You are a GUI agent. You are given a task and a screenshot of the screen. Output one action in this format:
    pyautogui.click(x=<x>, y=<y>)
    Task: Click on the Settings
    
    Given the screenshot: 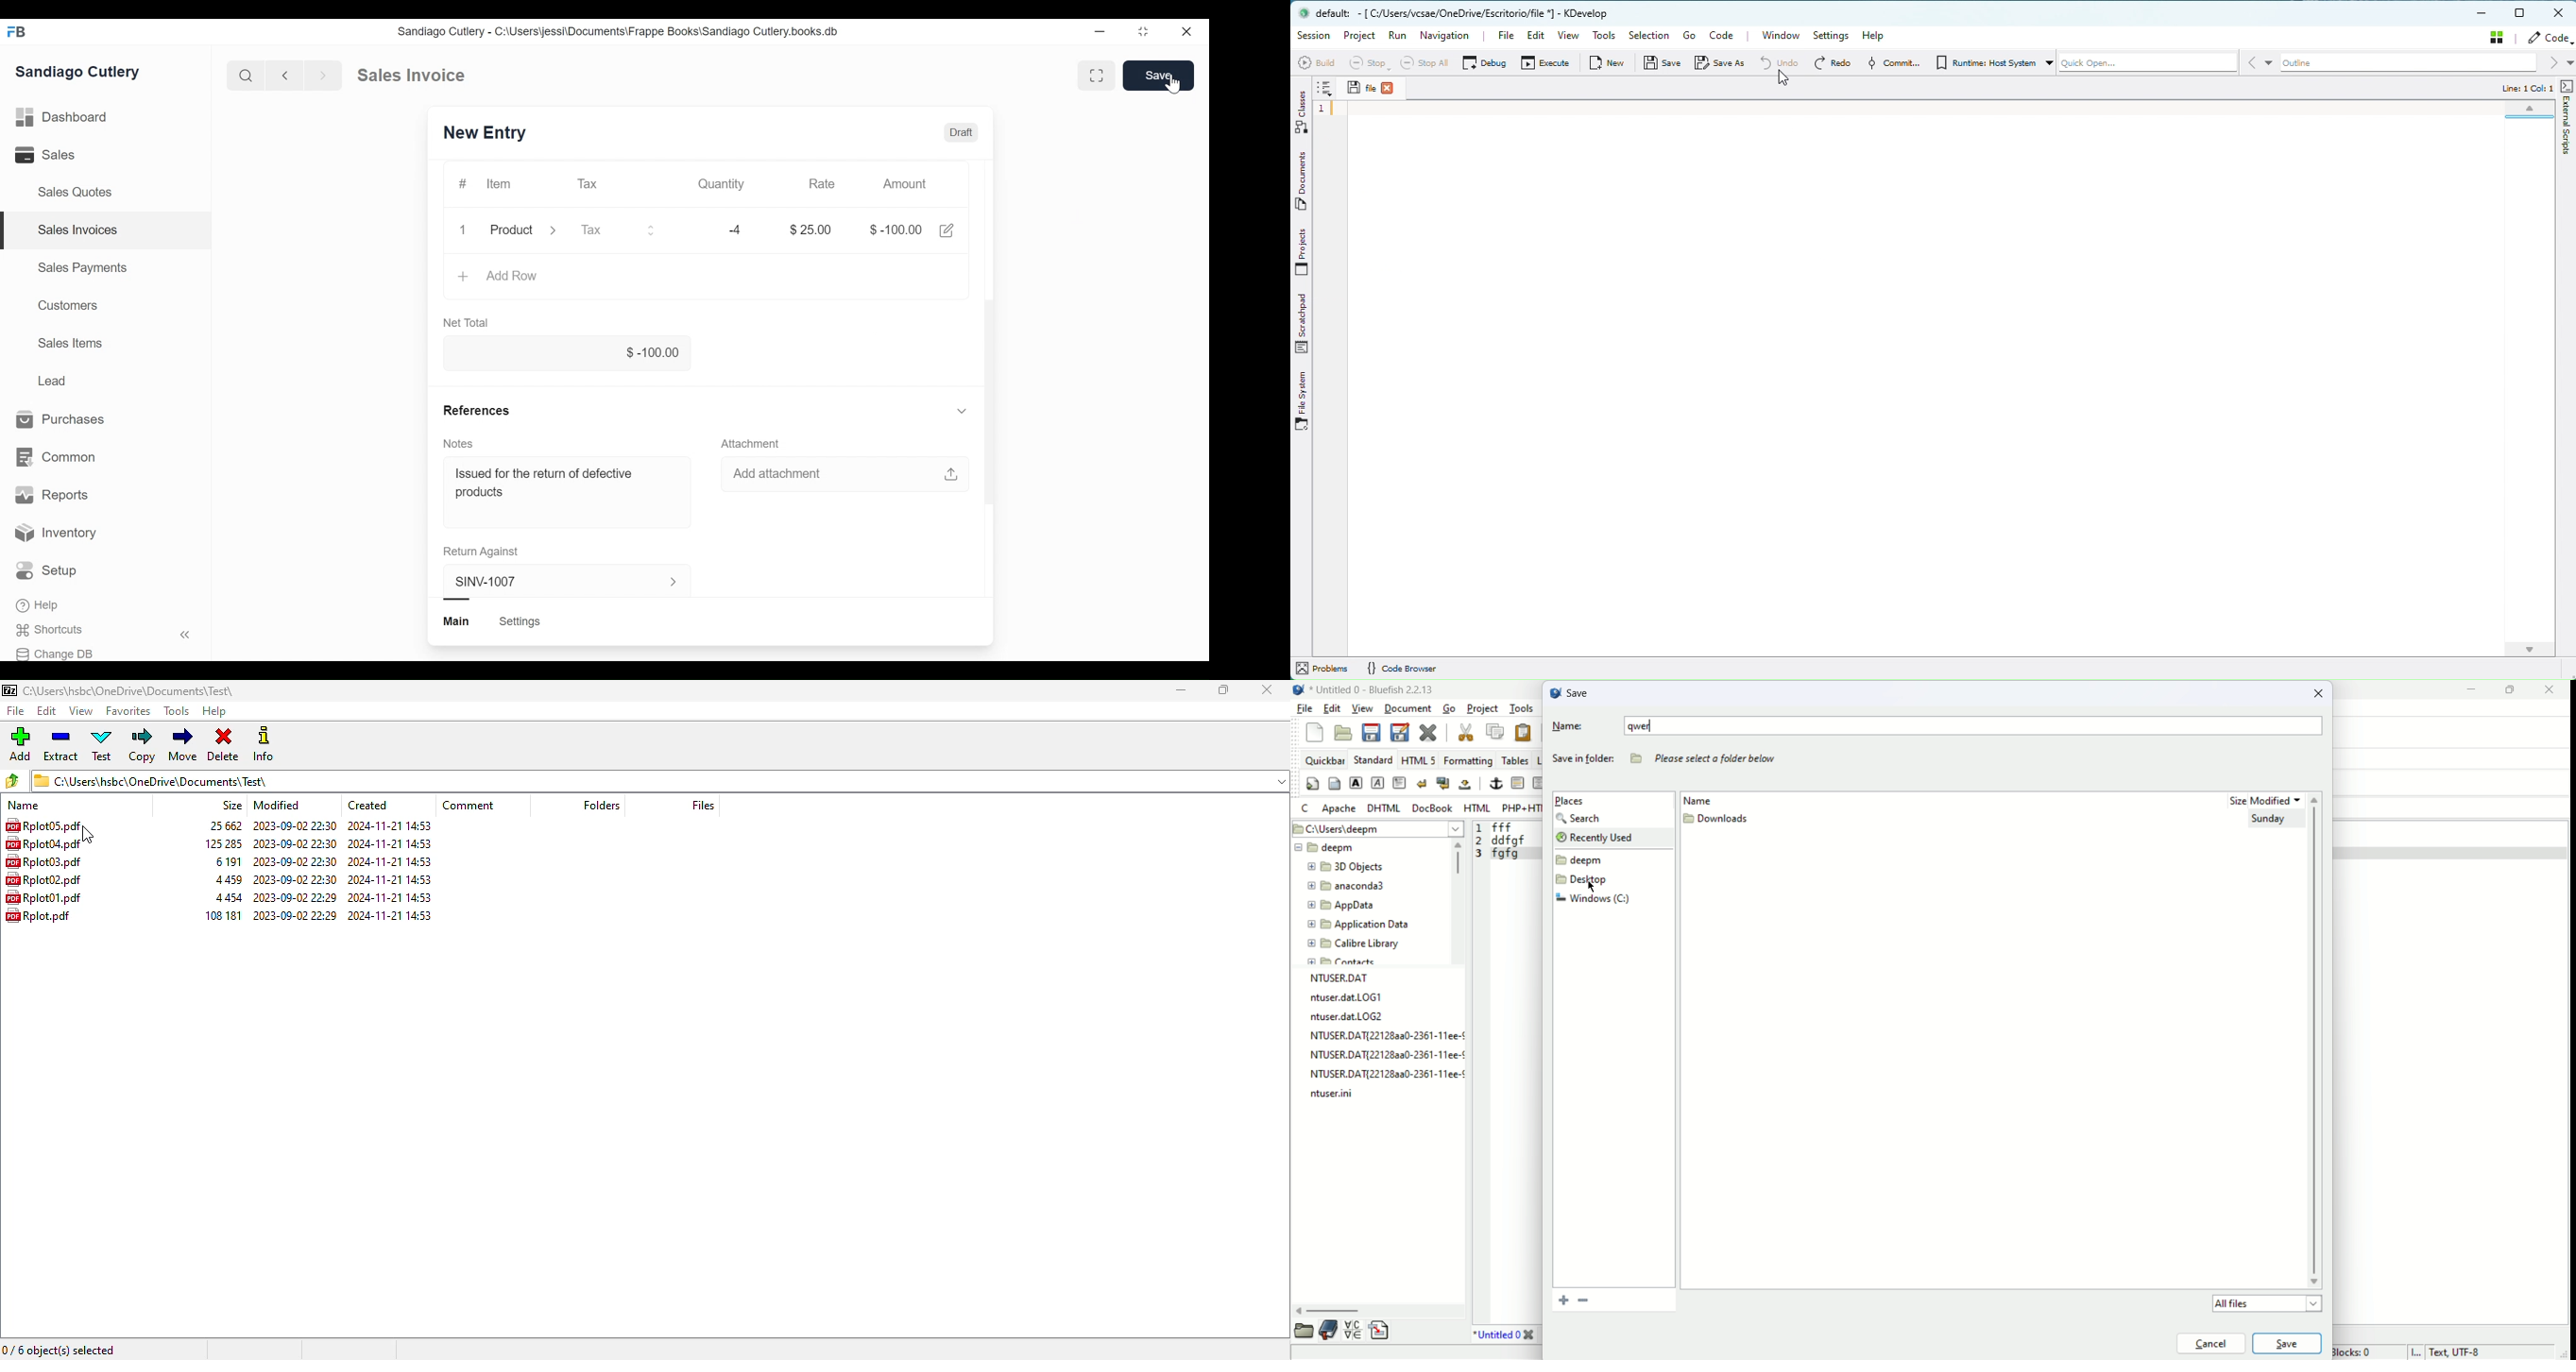 What is the action you would take?
    pyautogui.click(x=520, y=621)
    